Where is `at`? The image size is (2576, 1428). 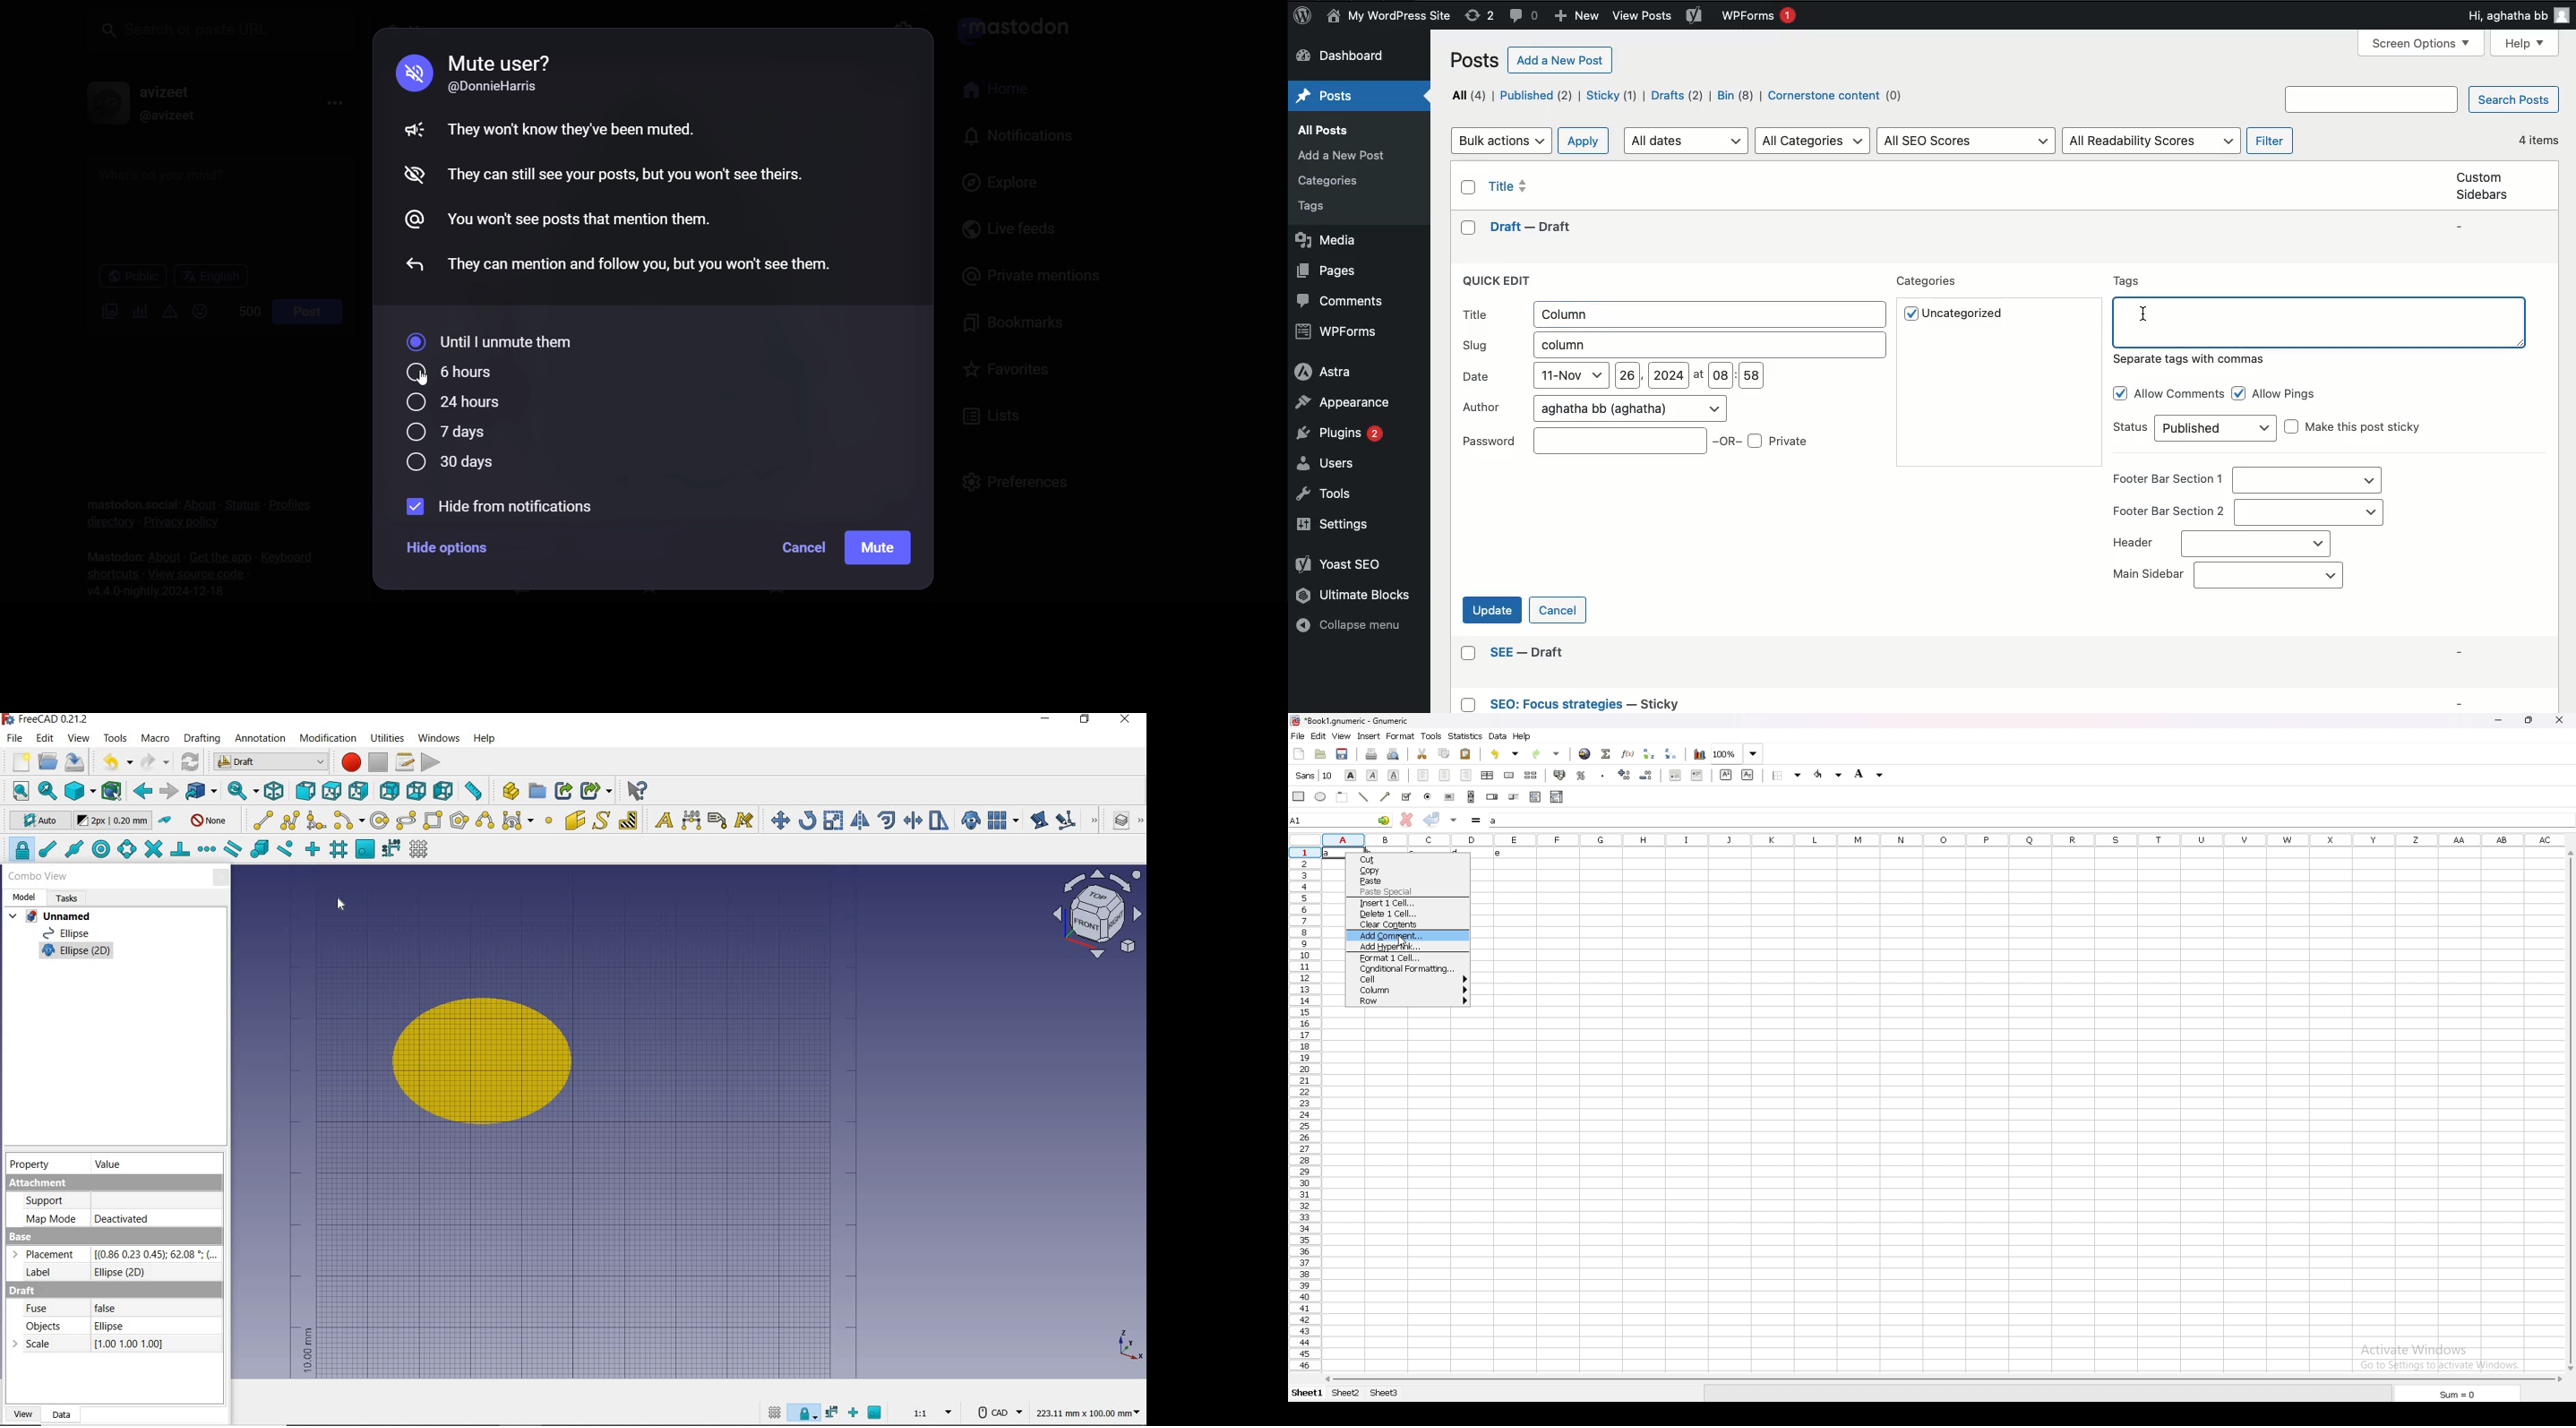
at is located at coordinates (1698, 374).